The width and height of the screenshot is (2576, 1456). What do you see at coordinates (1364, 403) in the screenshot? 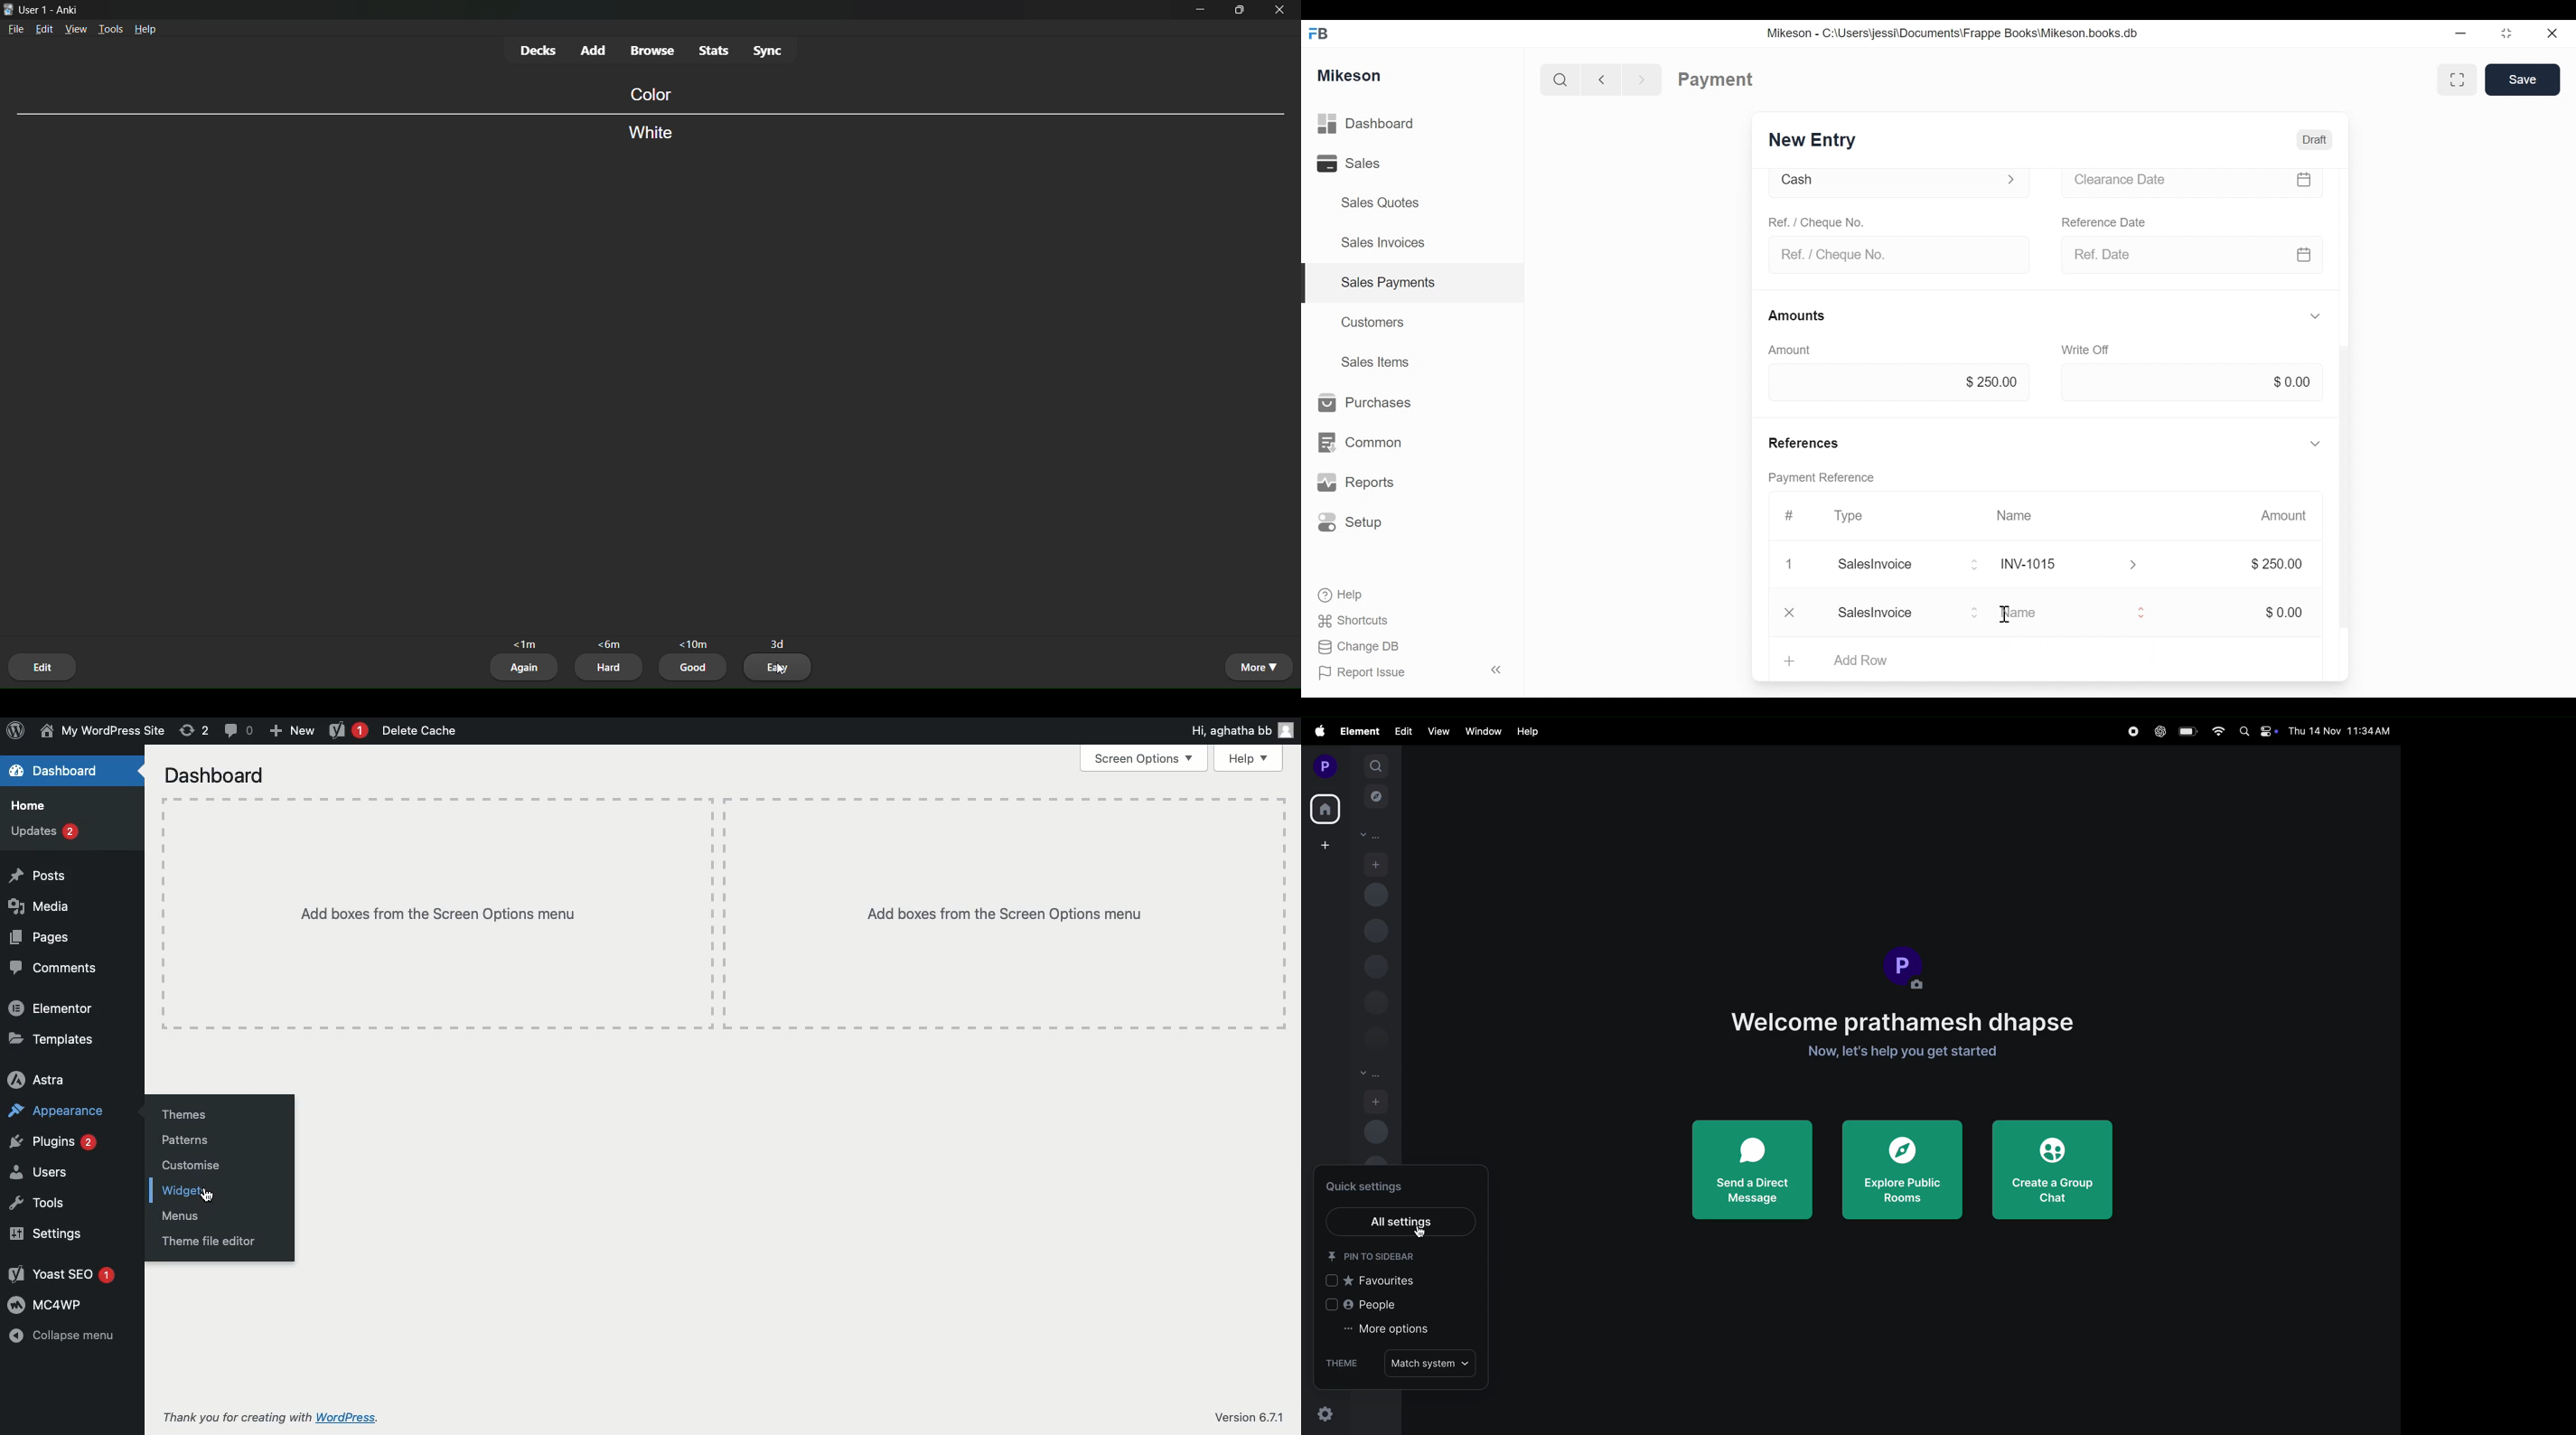
I see `Purchases` at bounding box center [1364, 403].